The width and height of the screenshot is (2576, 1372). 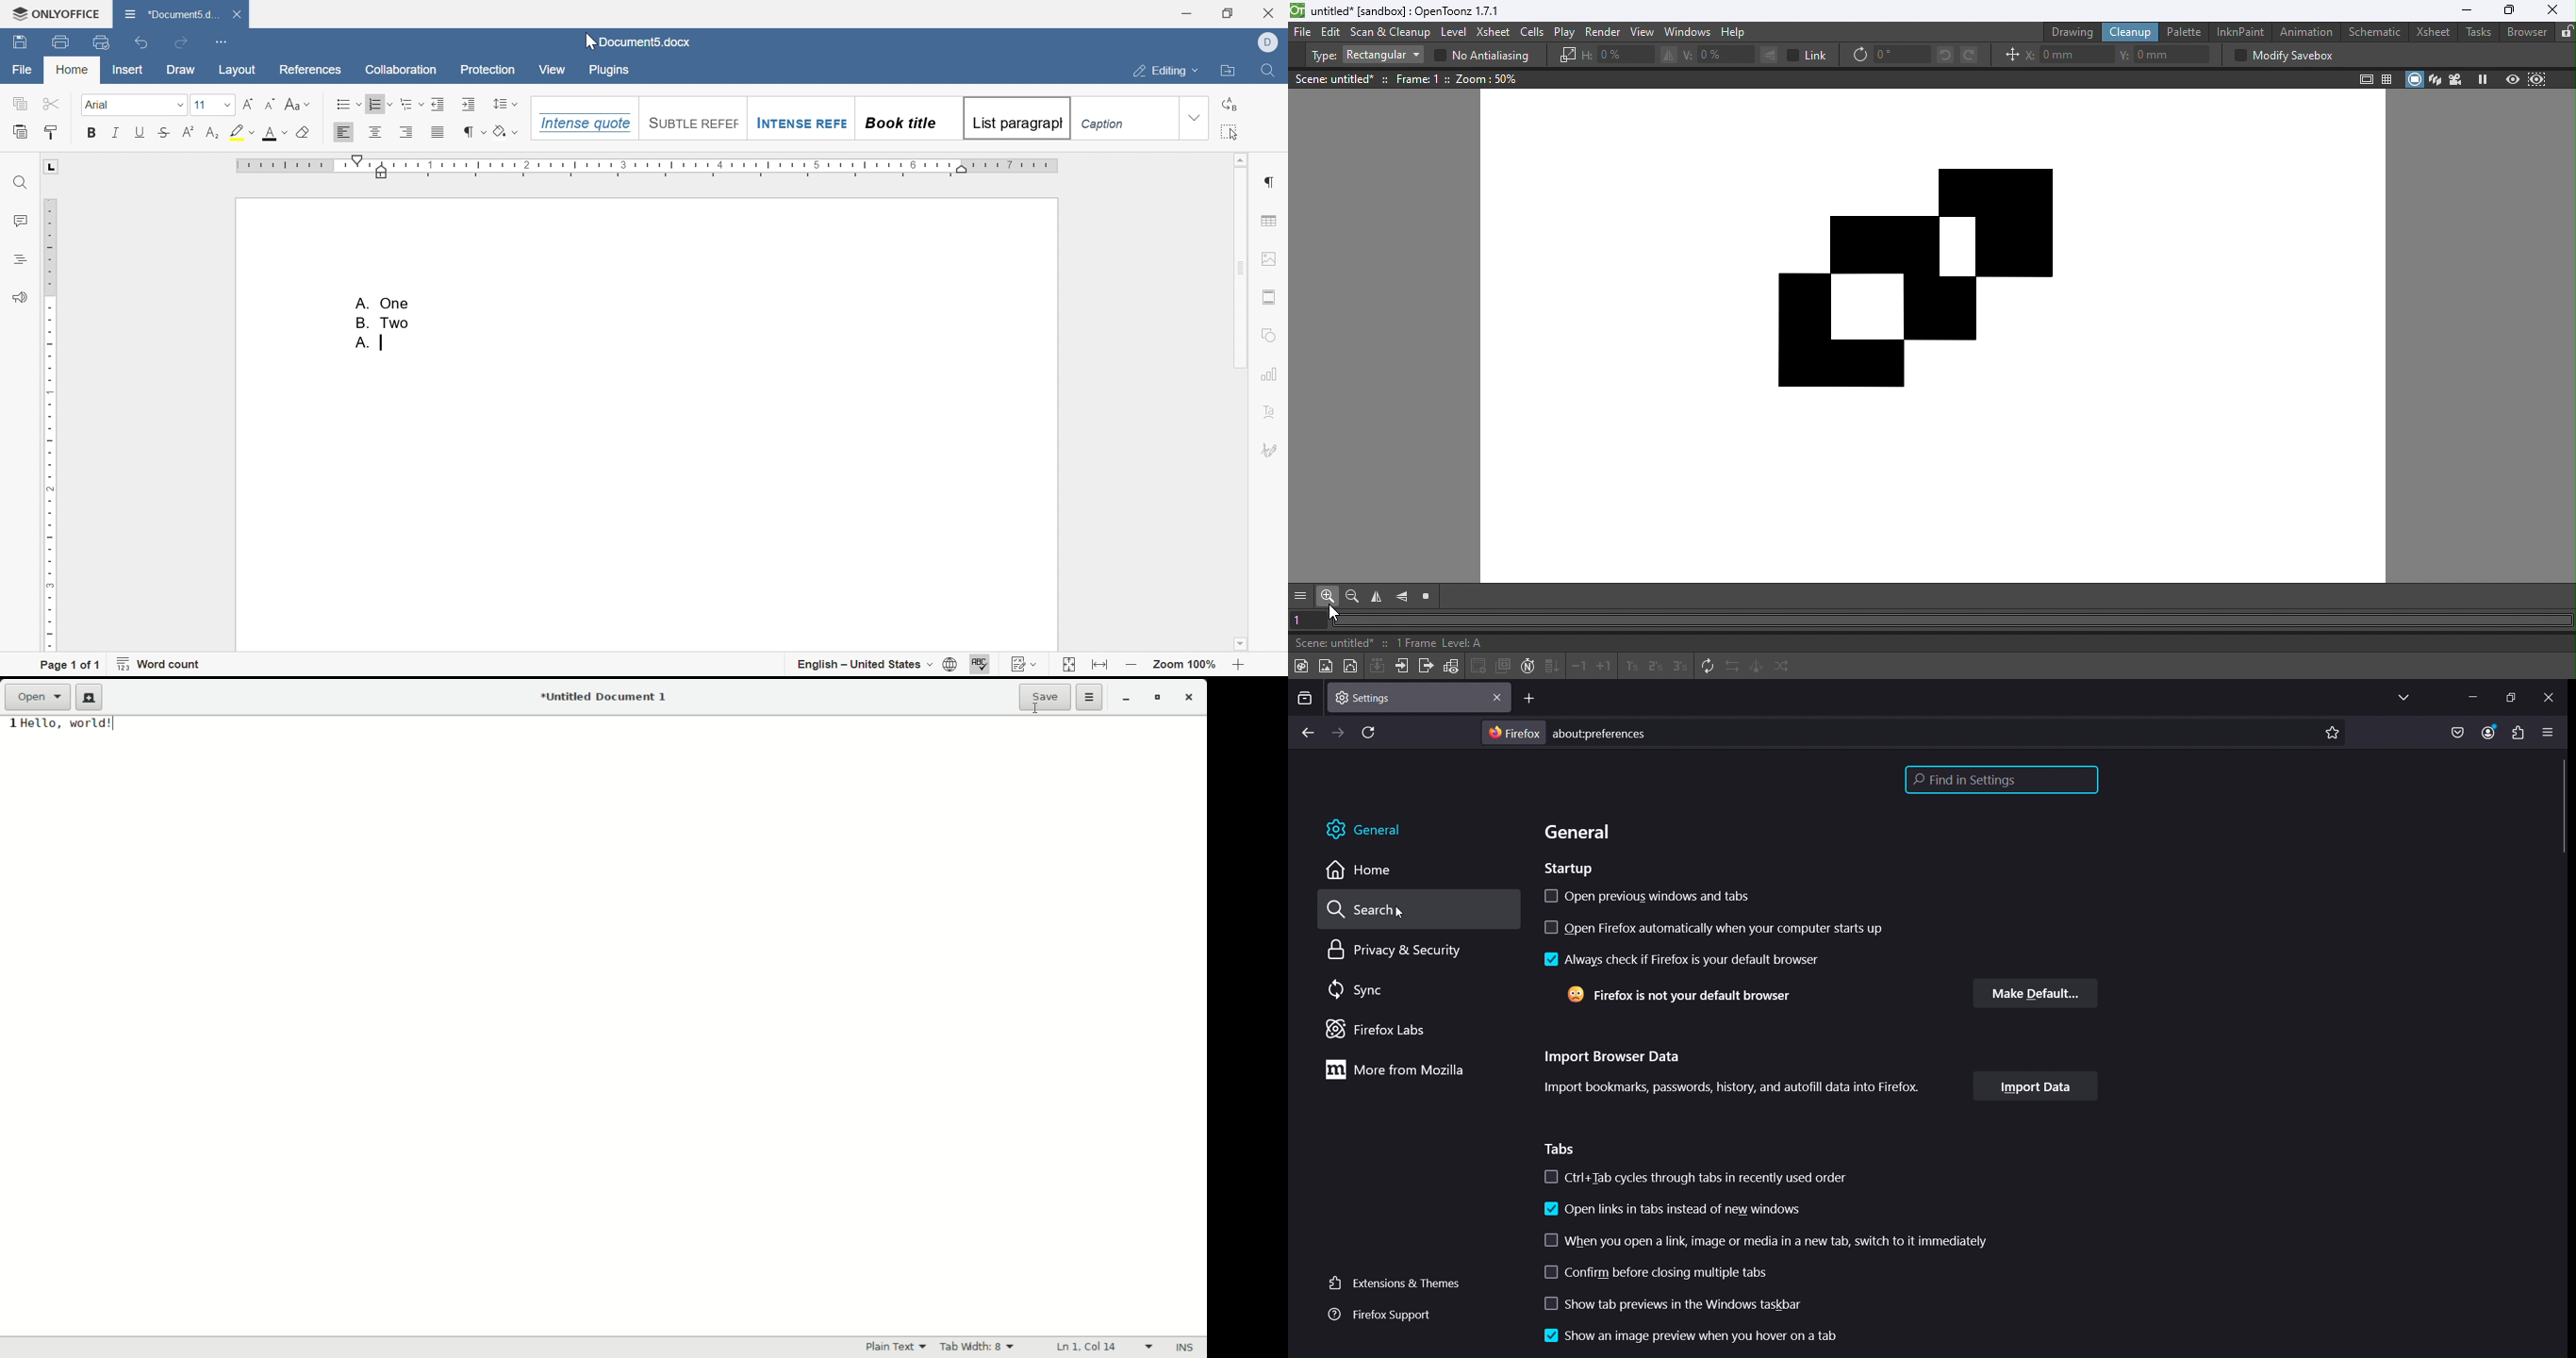 I want to click on onlyoffice, so click(x=56, y=13).